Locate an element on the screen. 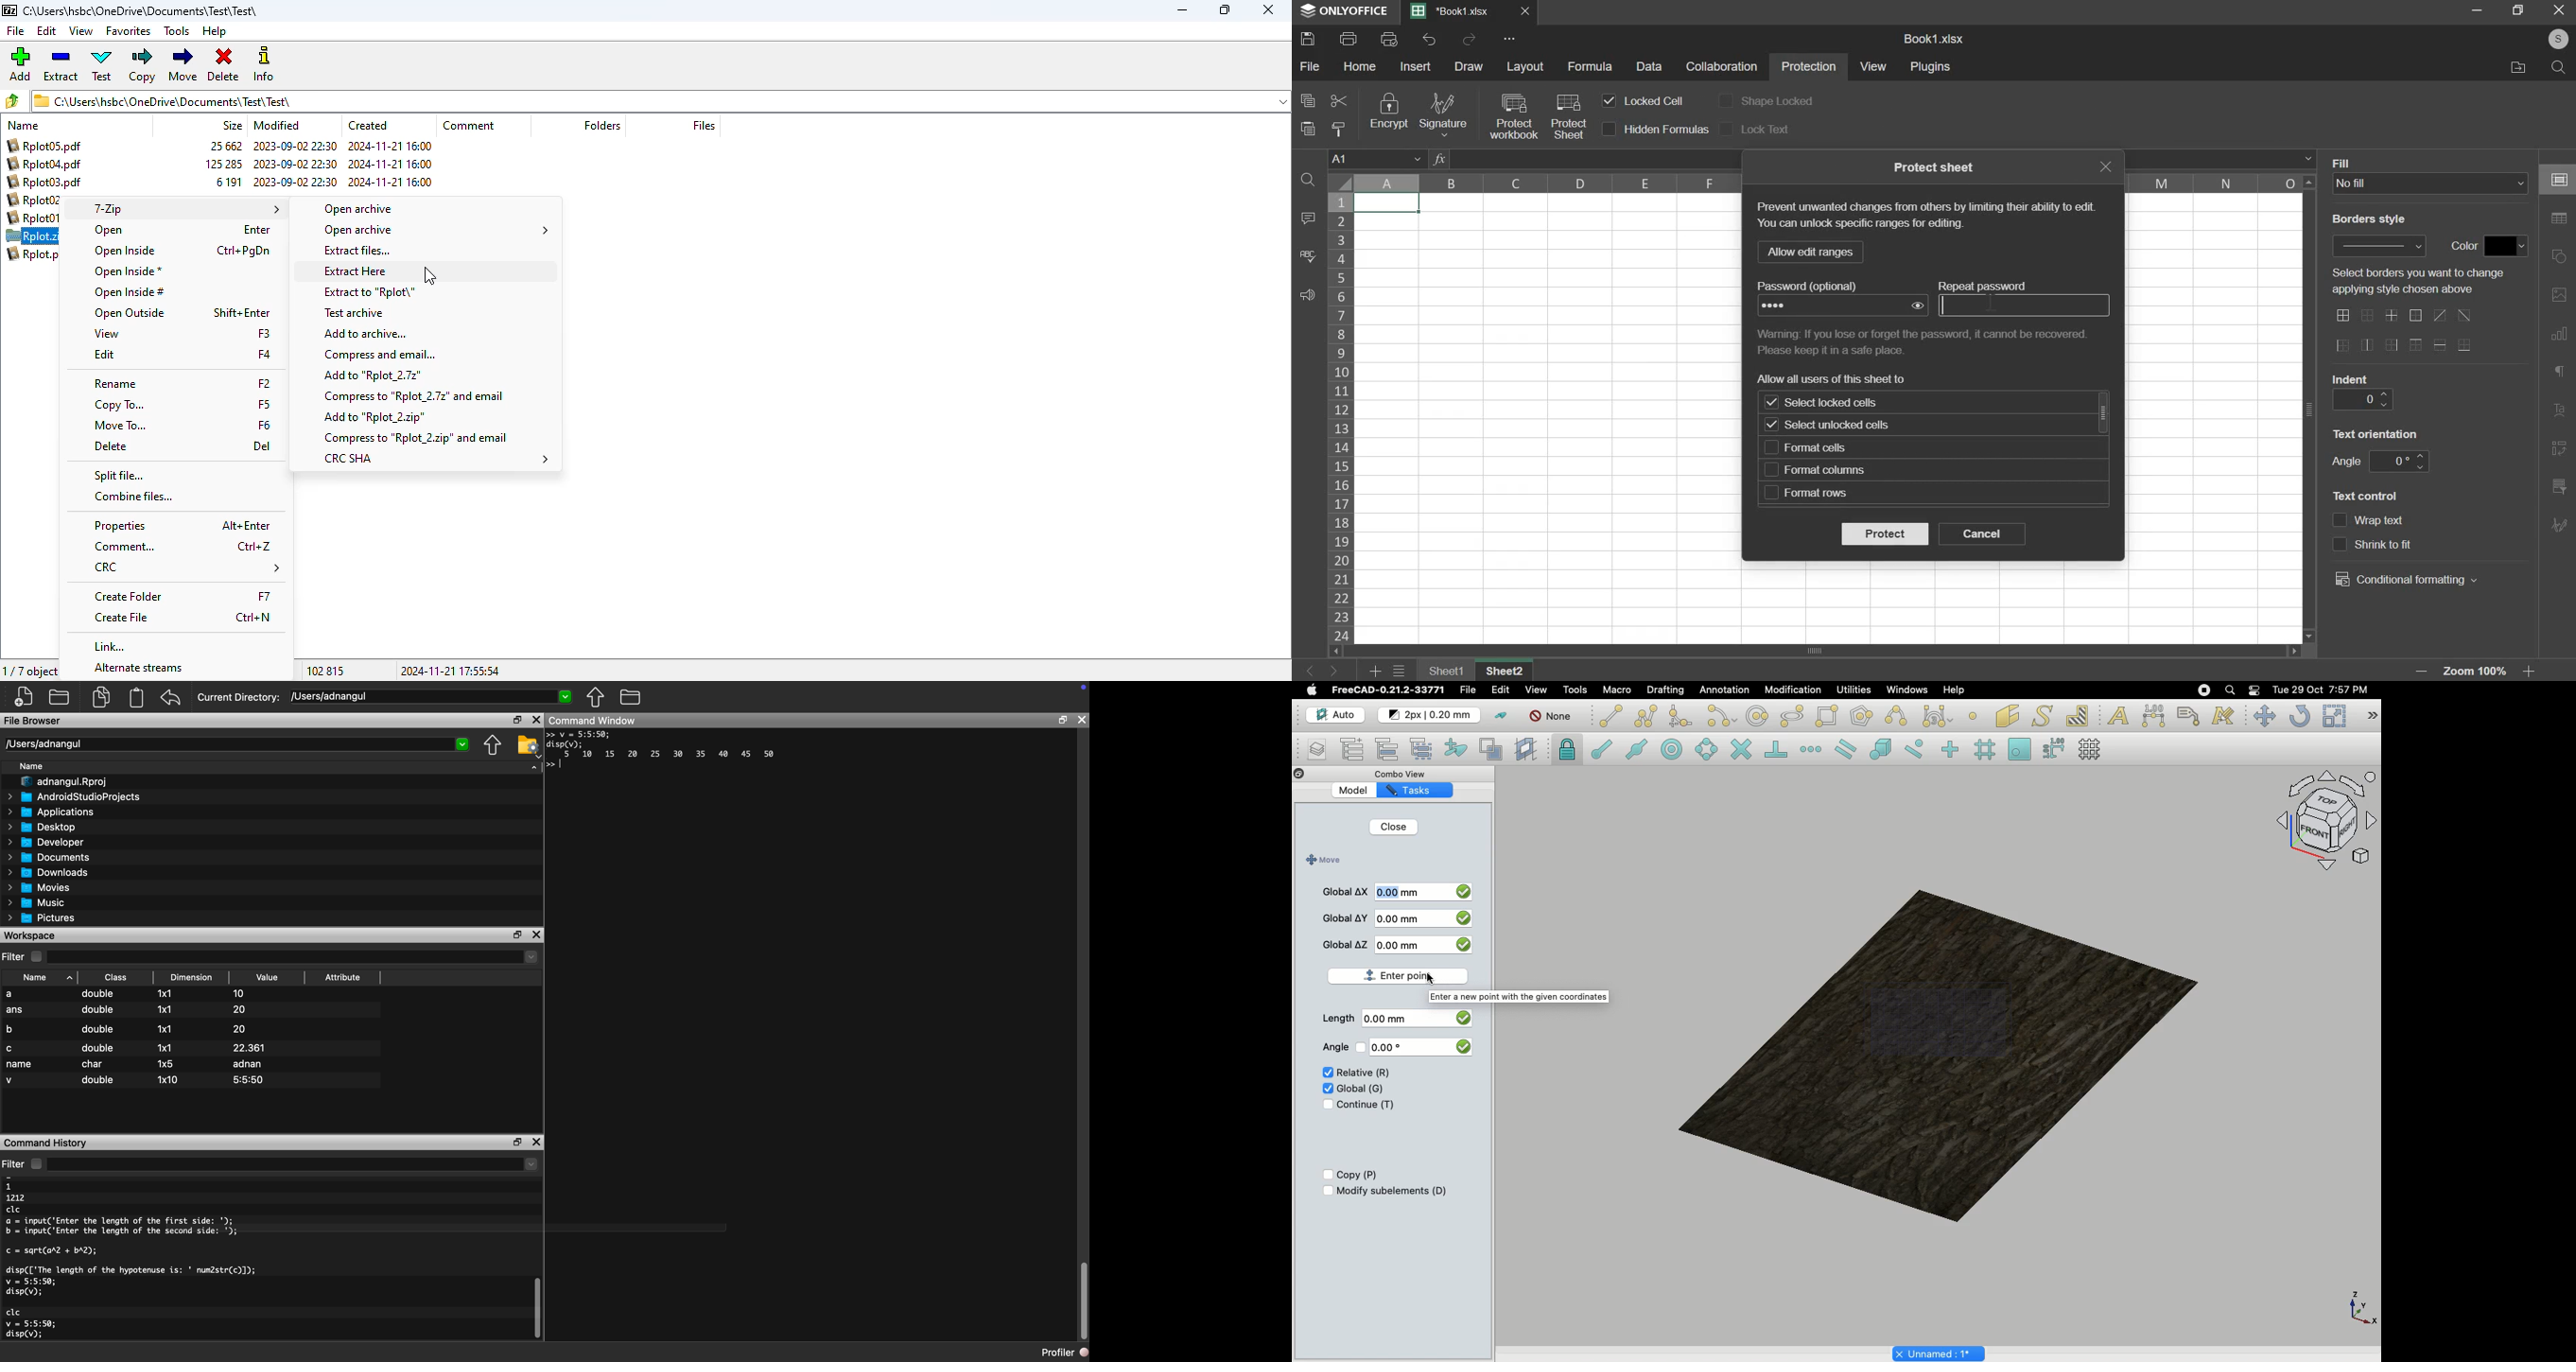  New file is located at coordinates (24, 695).